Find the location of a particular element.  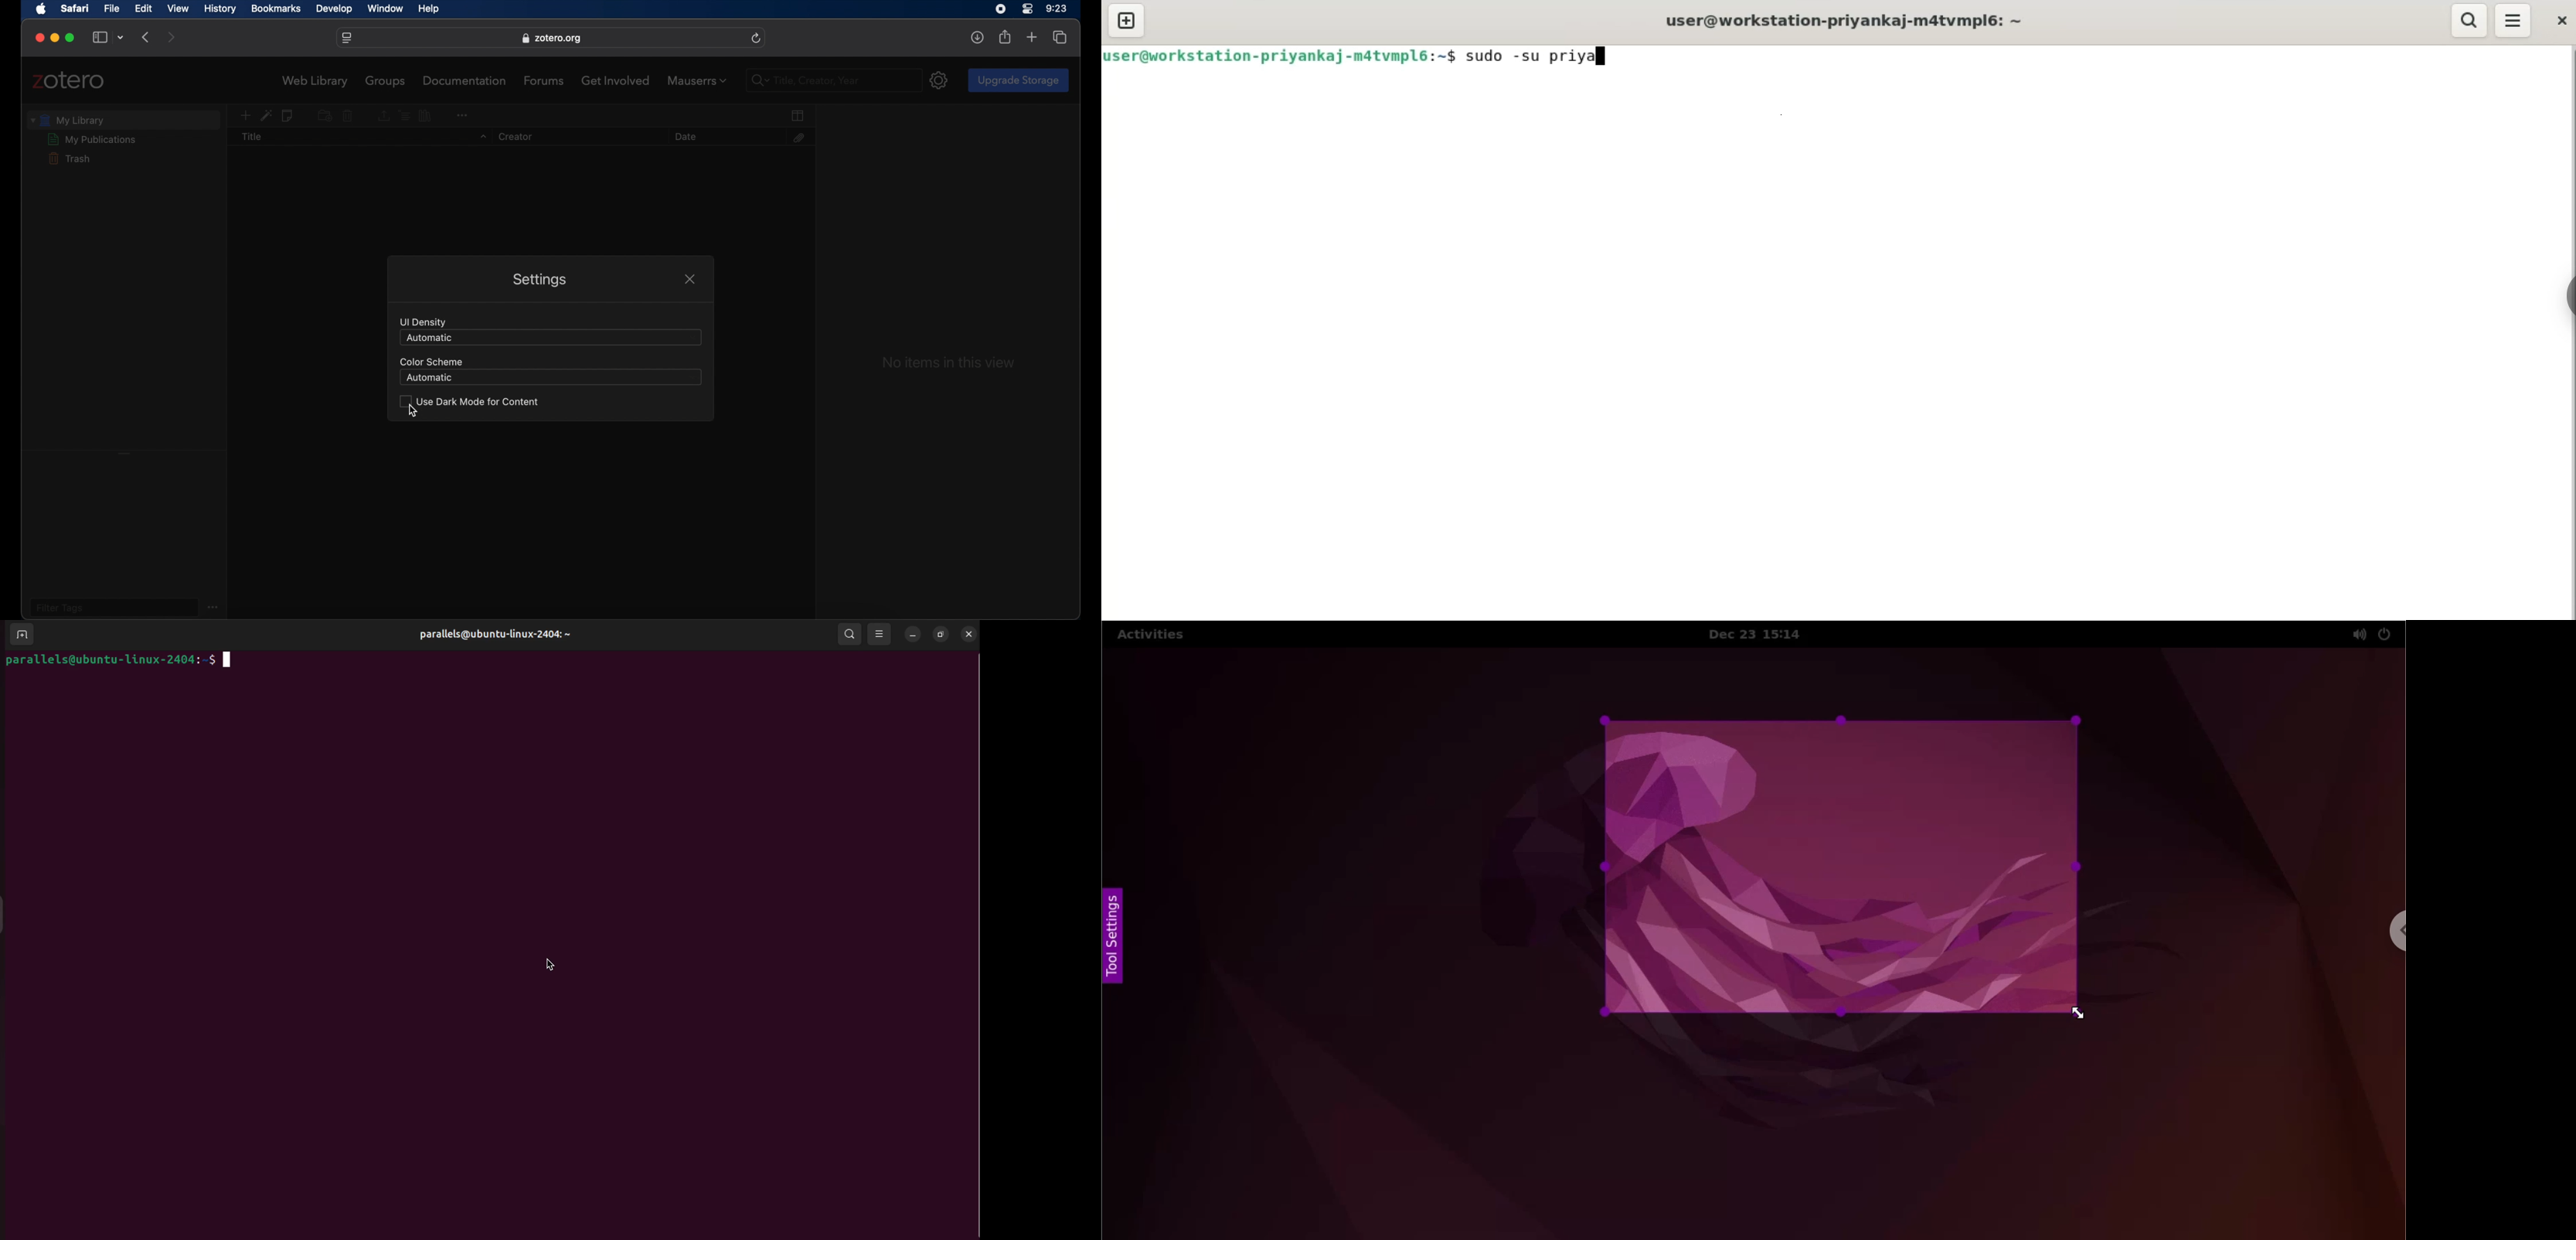

close is located at coordinates (690, 279).